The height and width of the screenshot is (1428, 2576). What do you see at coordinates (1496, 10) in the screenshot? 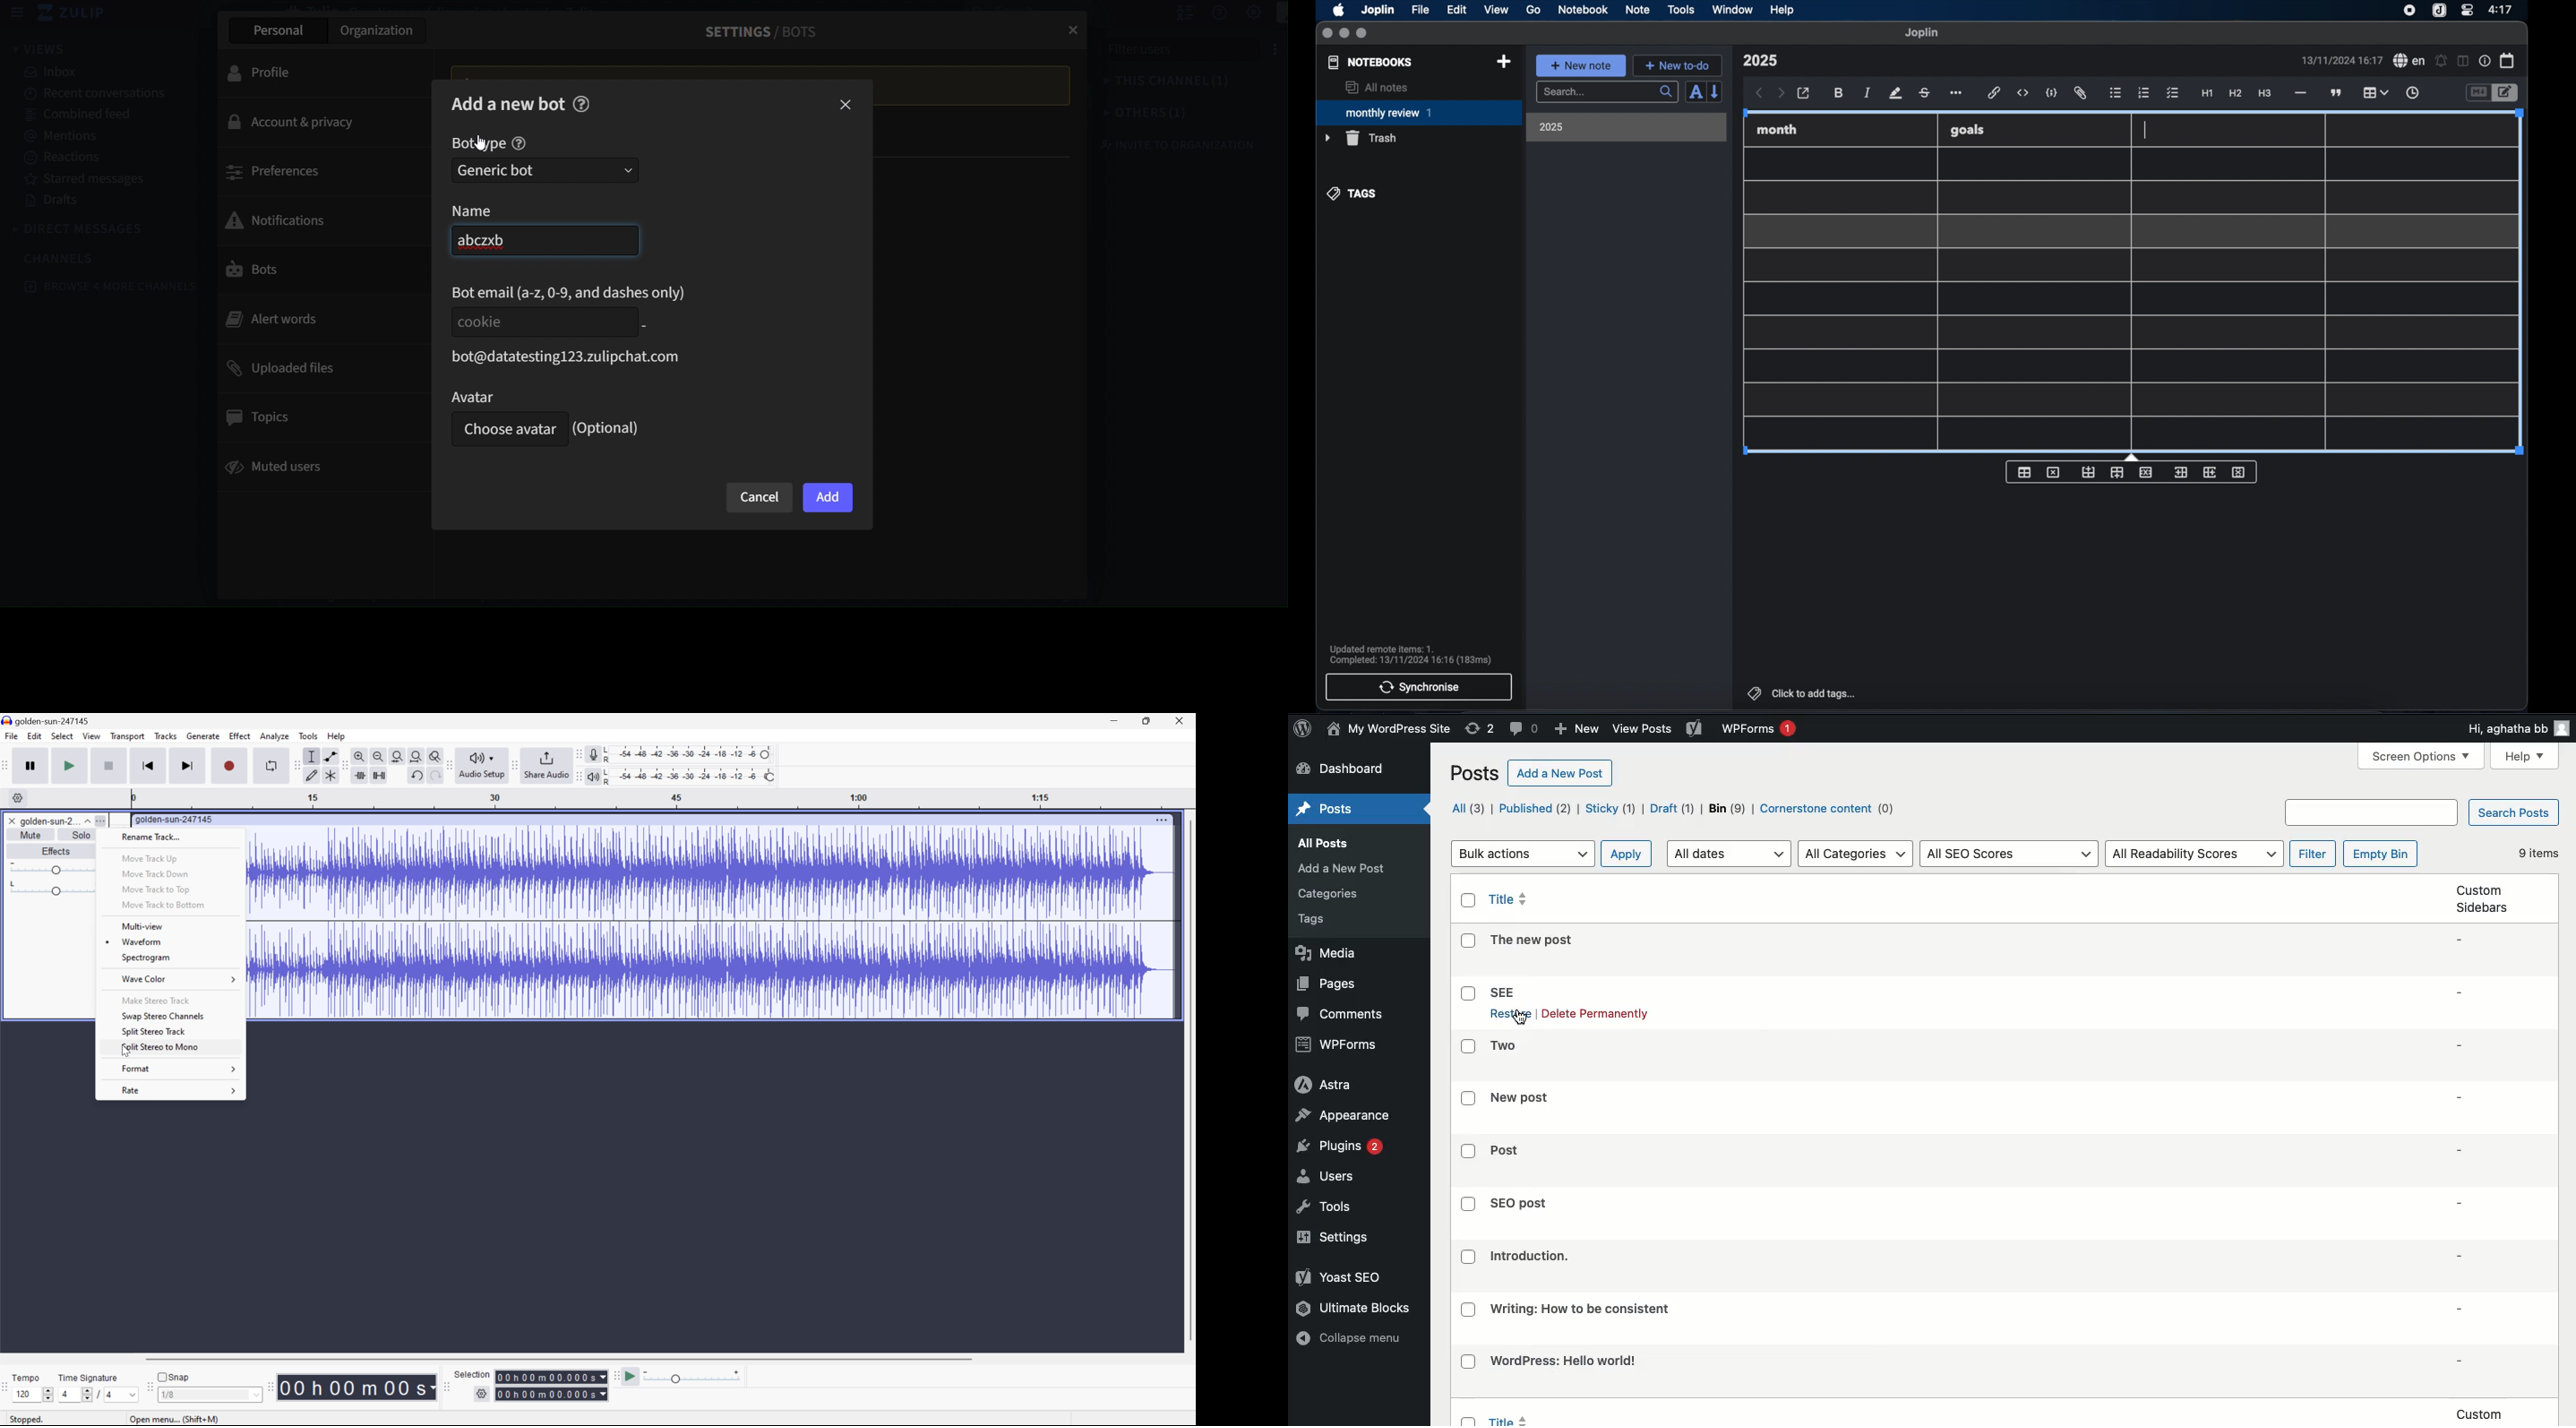
I see `view` at bounding box center [1496, 10].